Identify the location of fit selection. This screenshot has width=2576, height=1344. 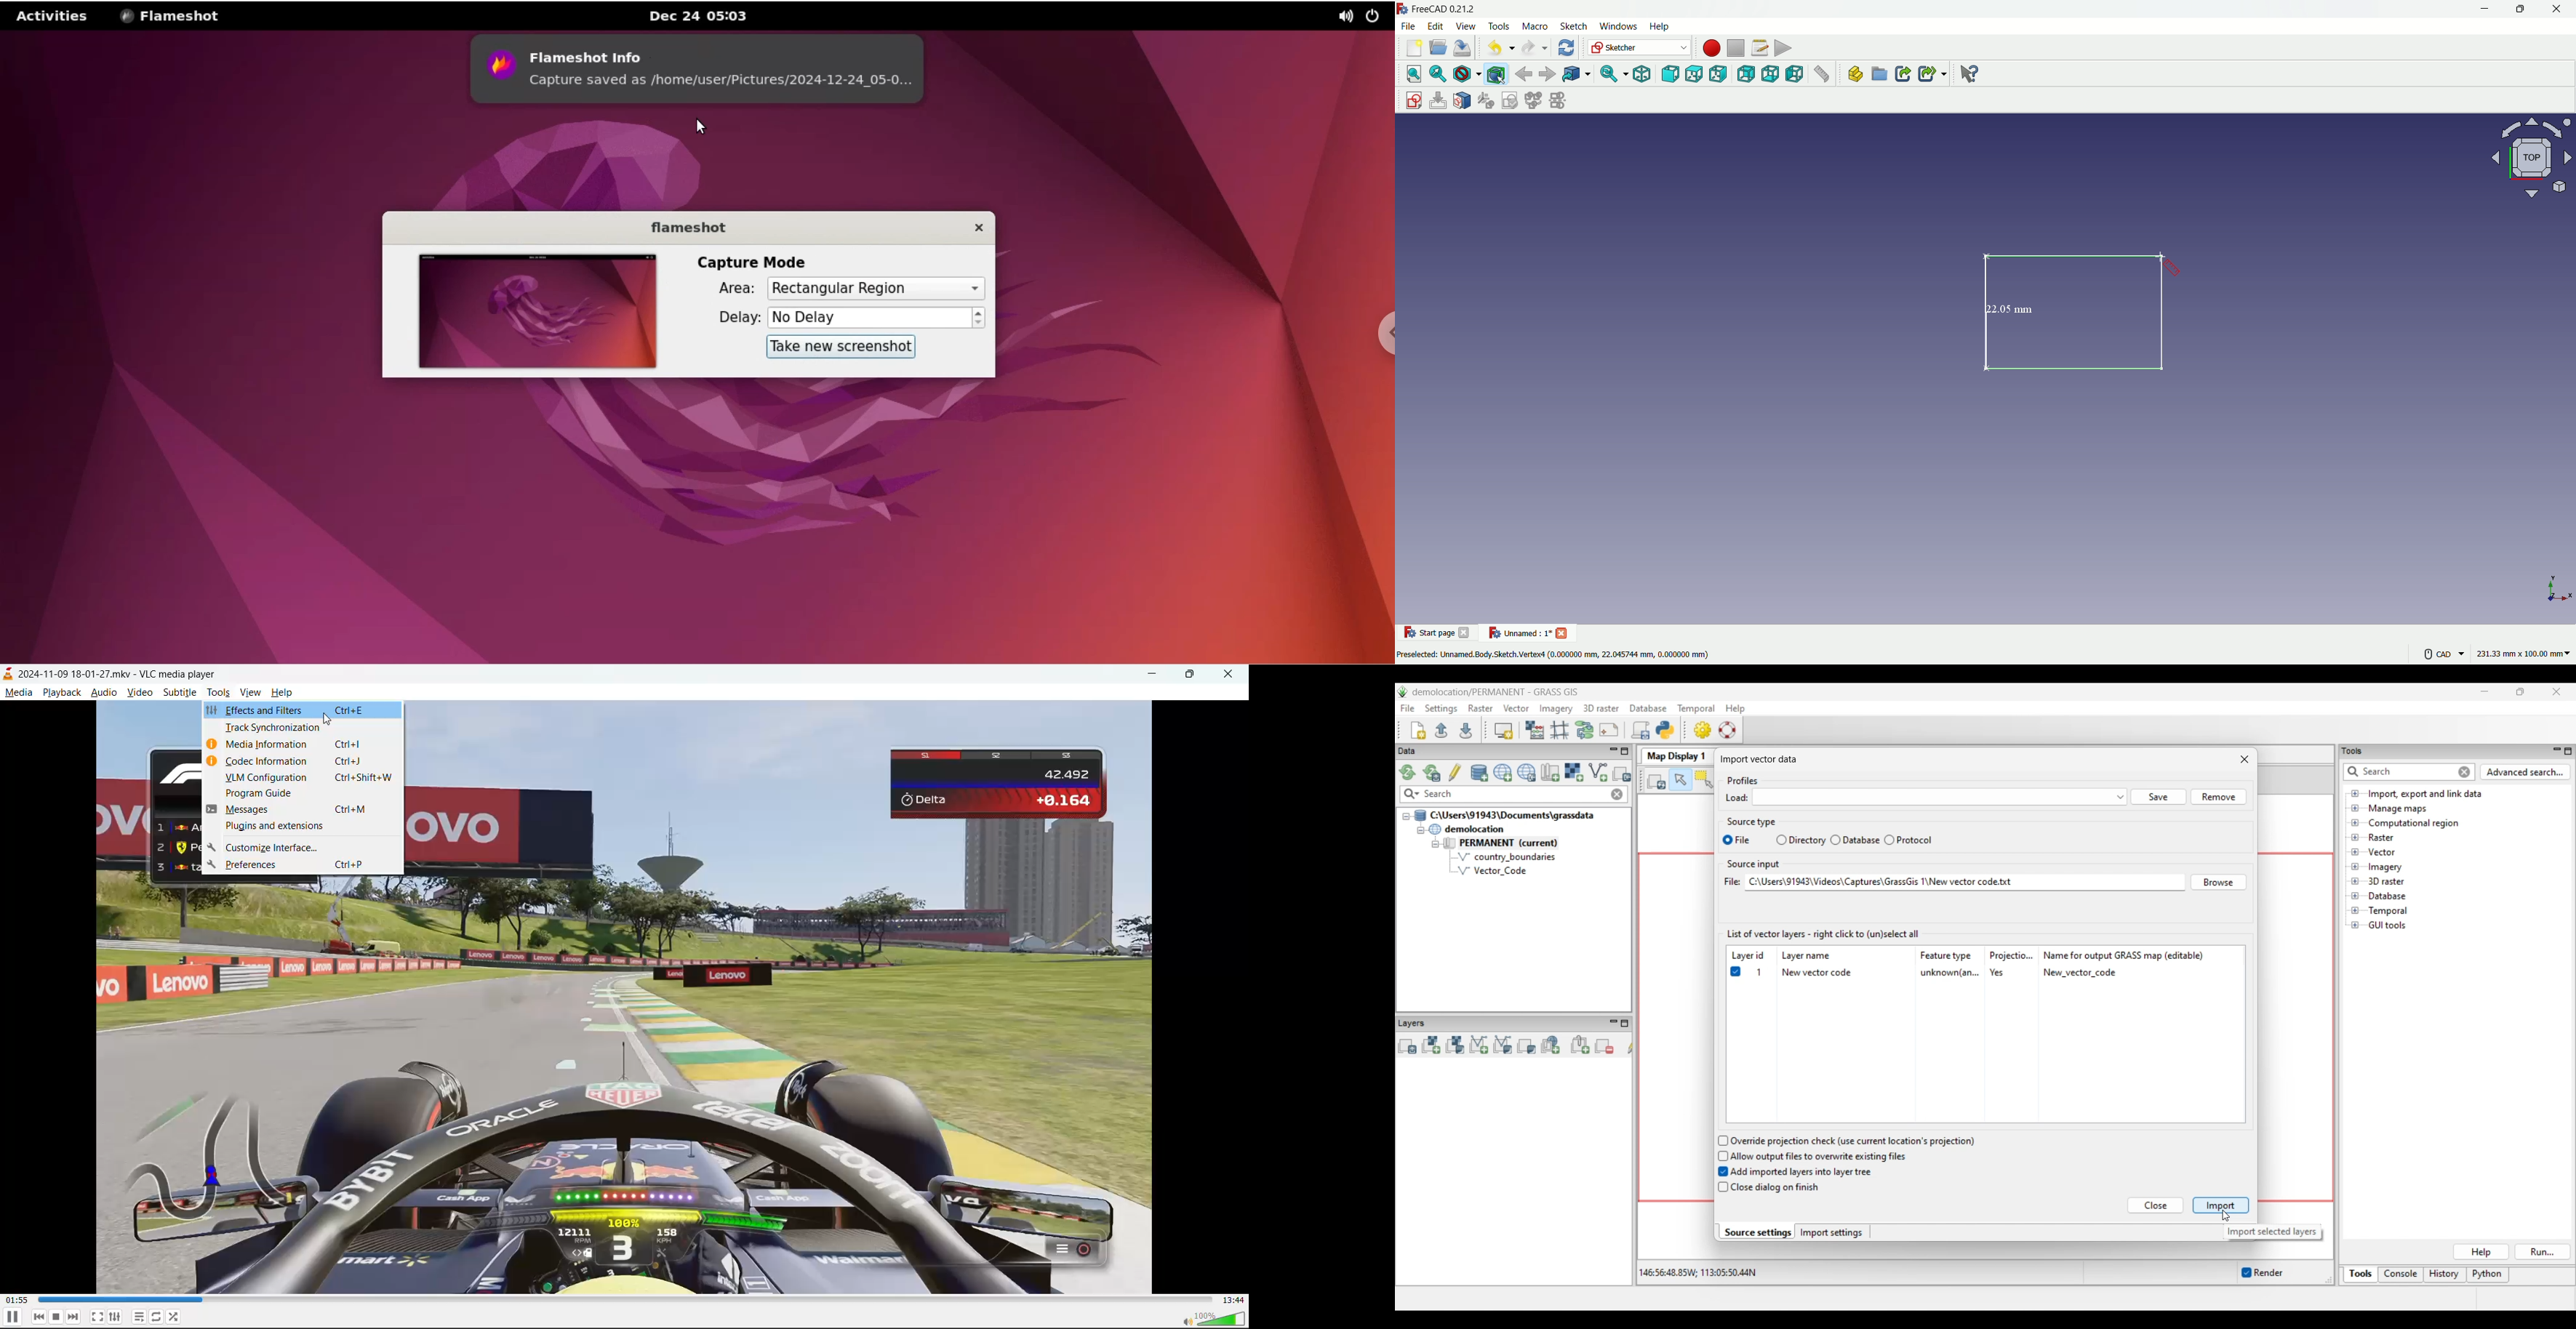
(1437, 74).